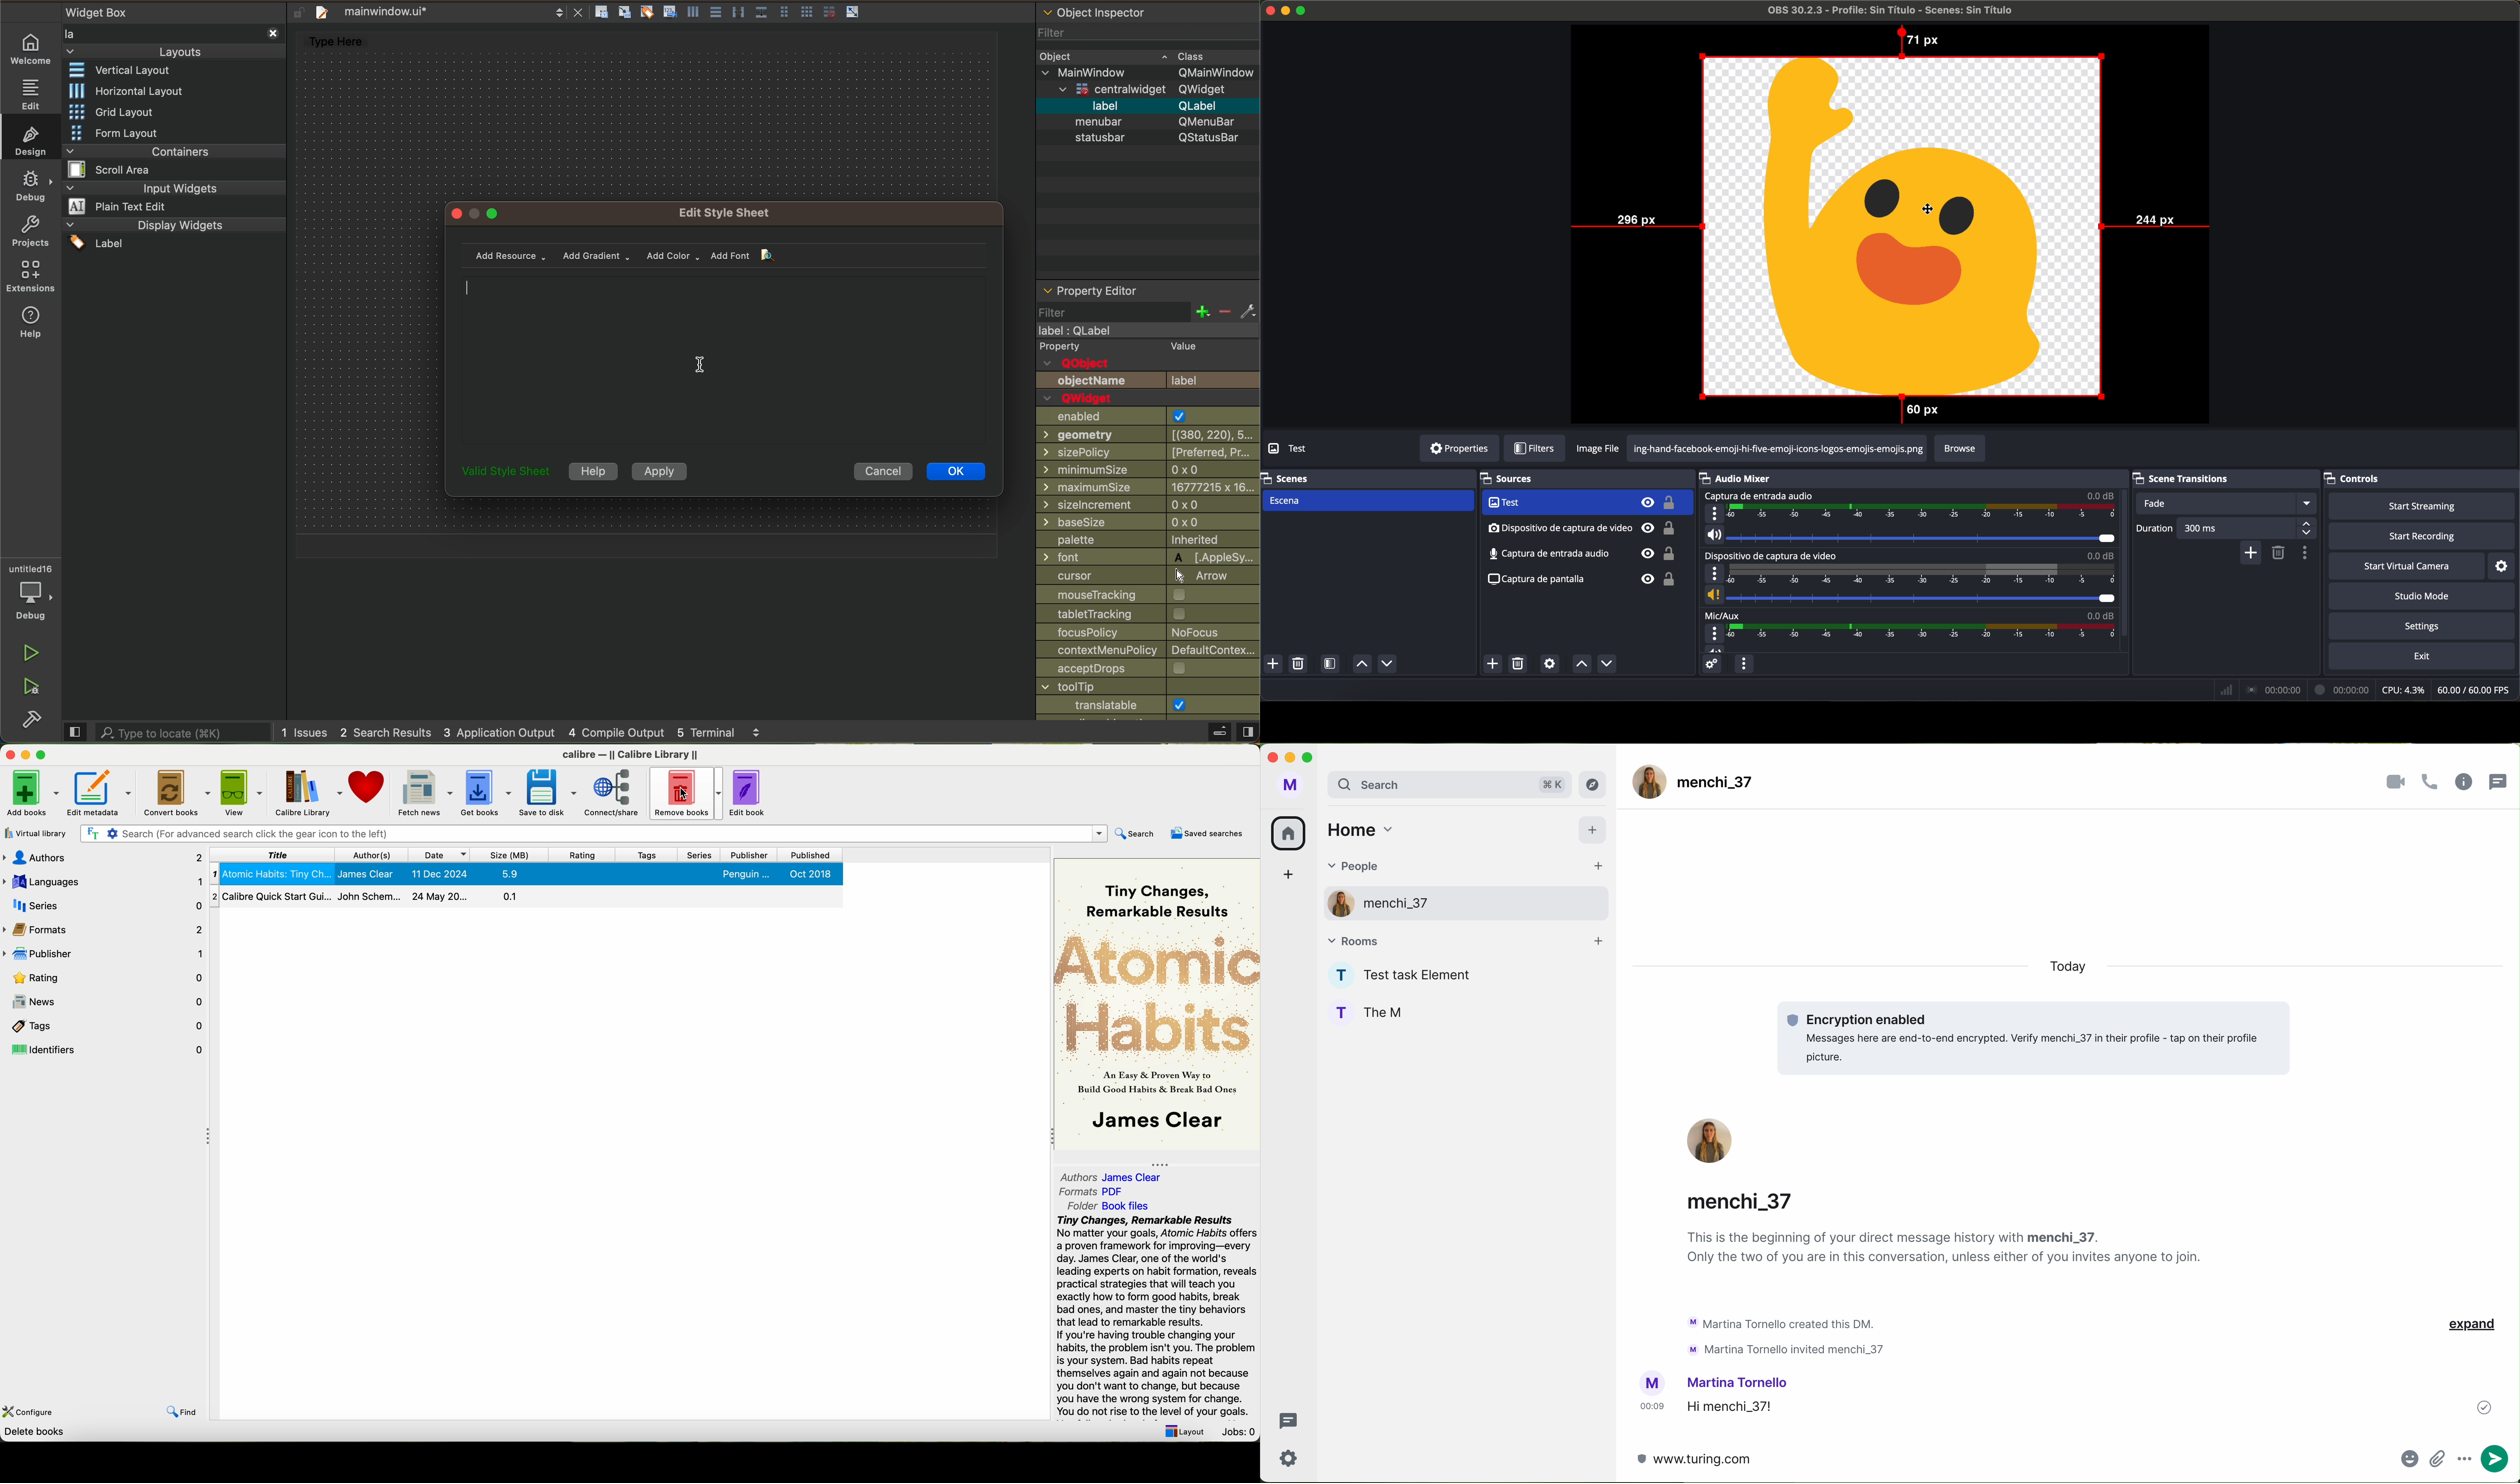  Describe the element at coordinates (1311, 448) in the screenshot. I see `no source selected` at that location.